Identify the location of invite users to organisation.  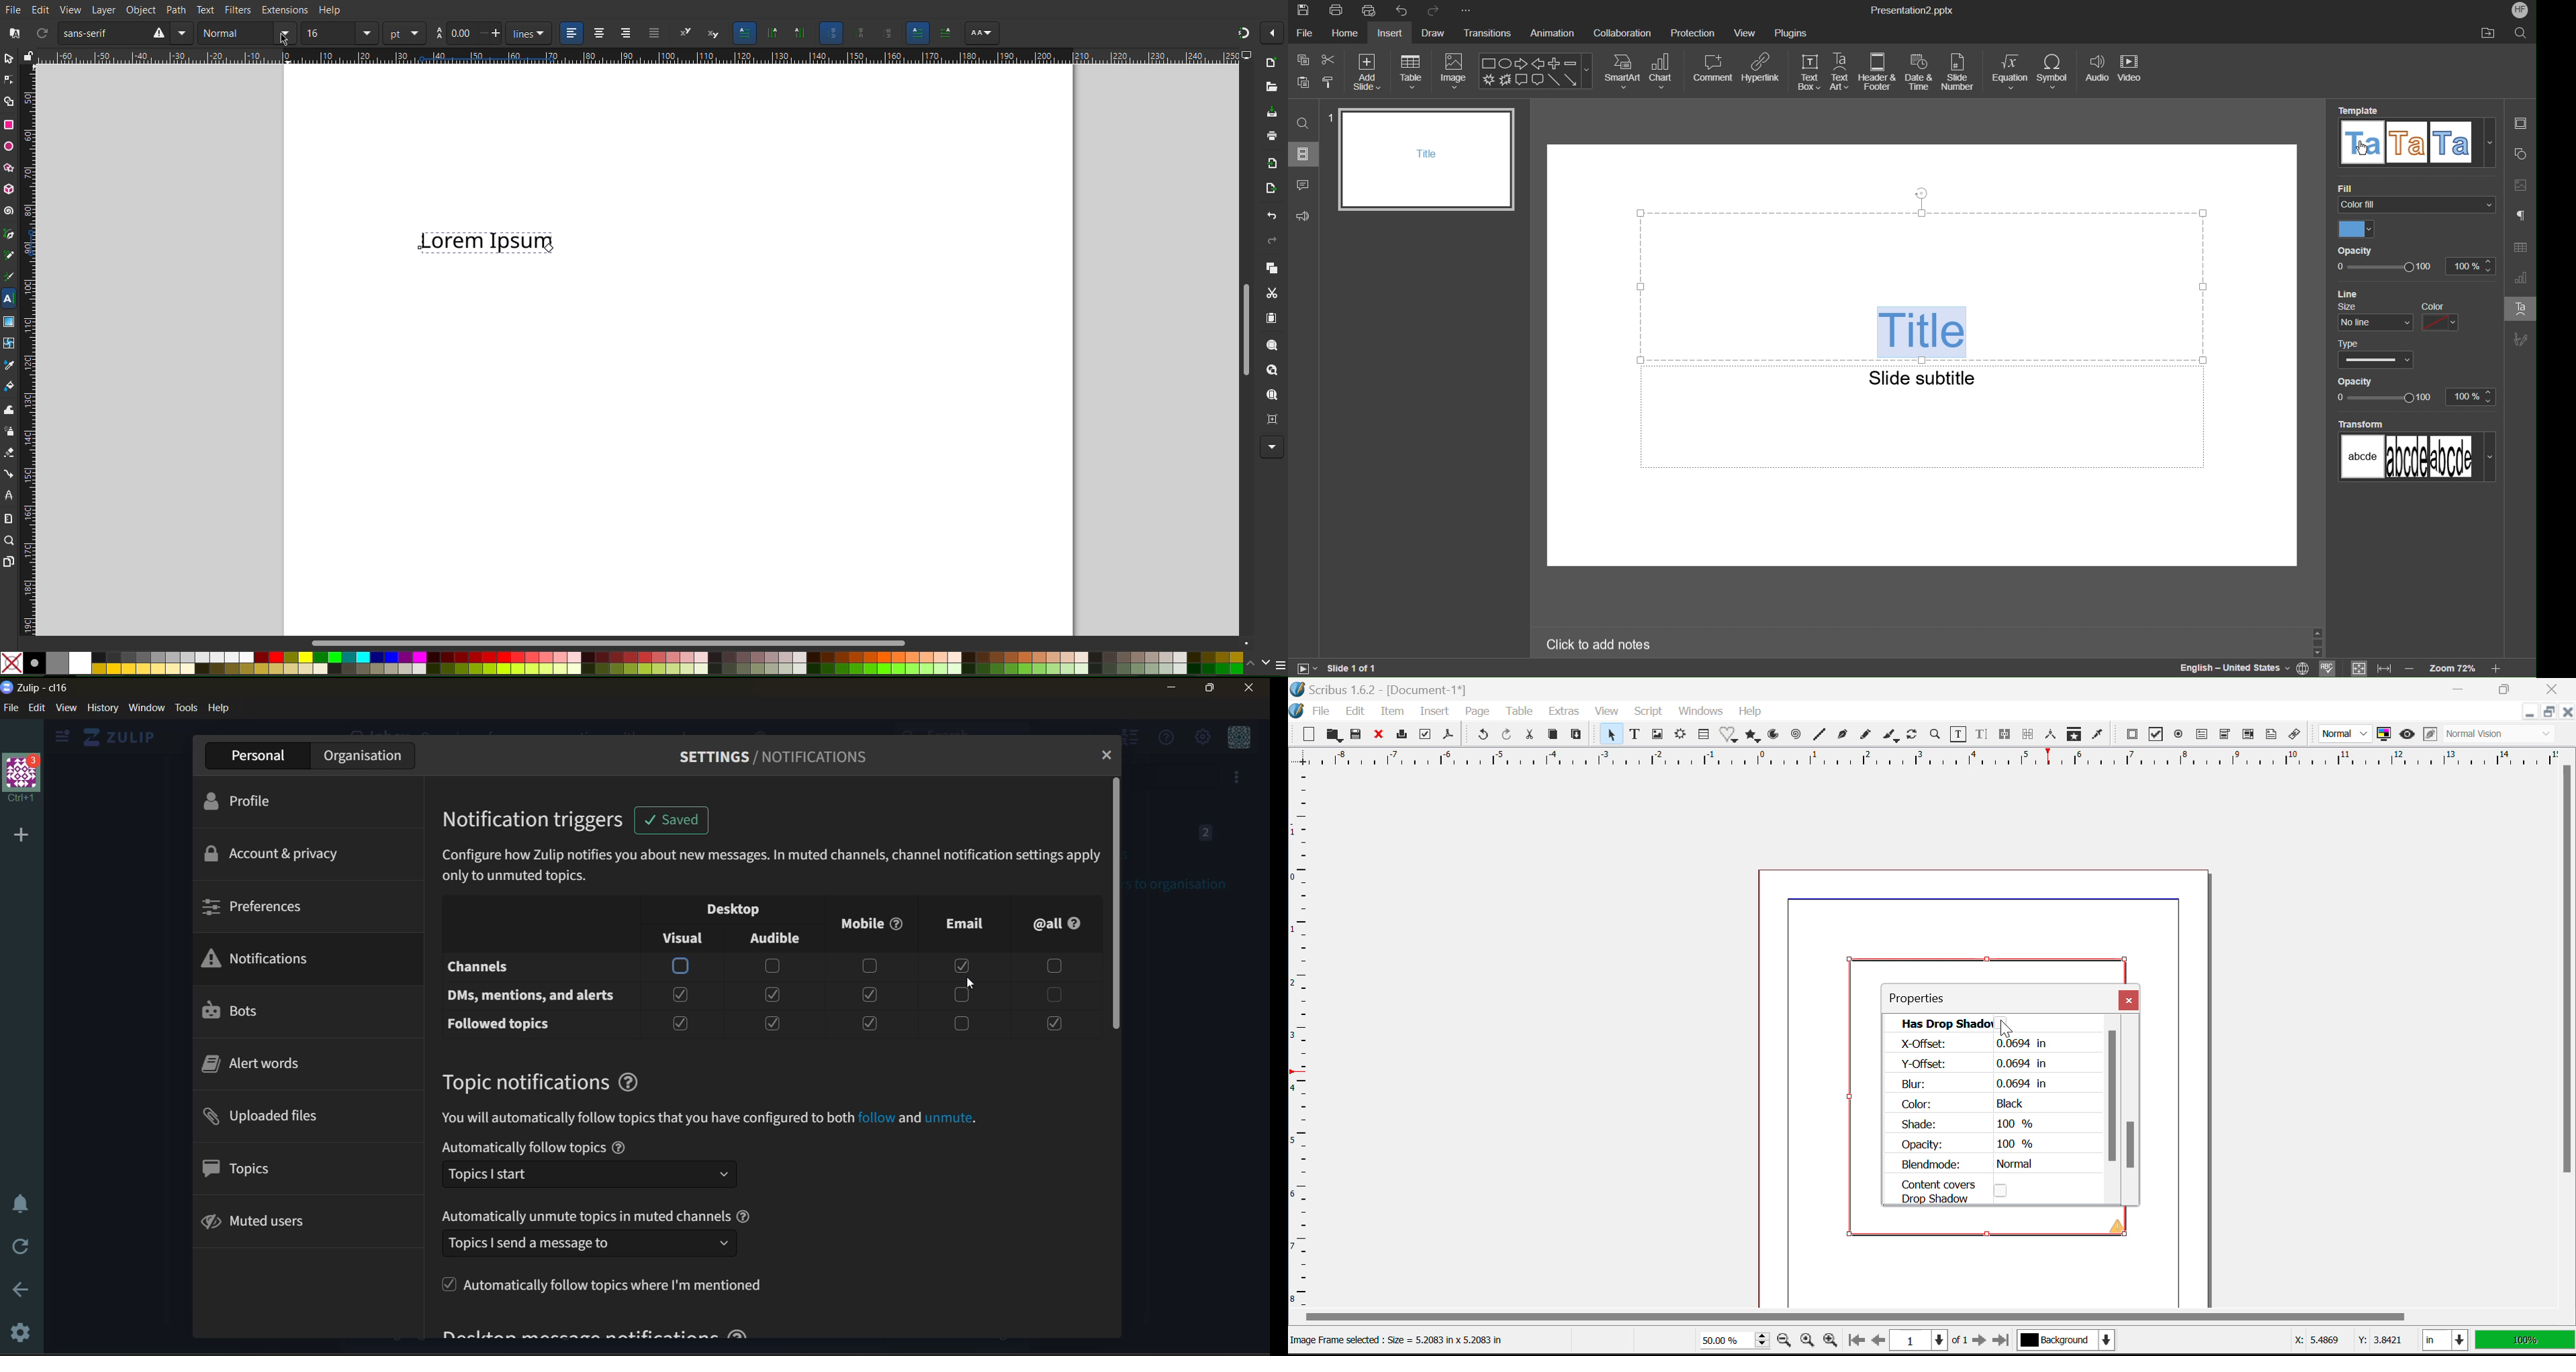
(1238, 778).